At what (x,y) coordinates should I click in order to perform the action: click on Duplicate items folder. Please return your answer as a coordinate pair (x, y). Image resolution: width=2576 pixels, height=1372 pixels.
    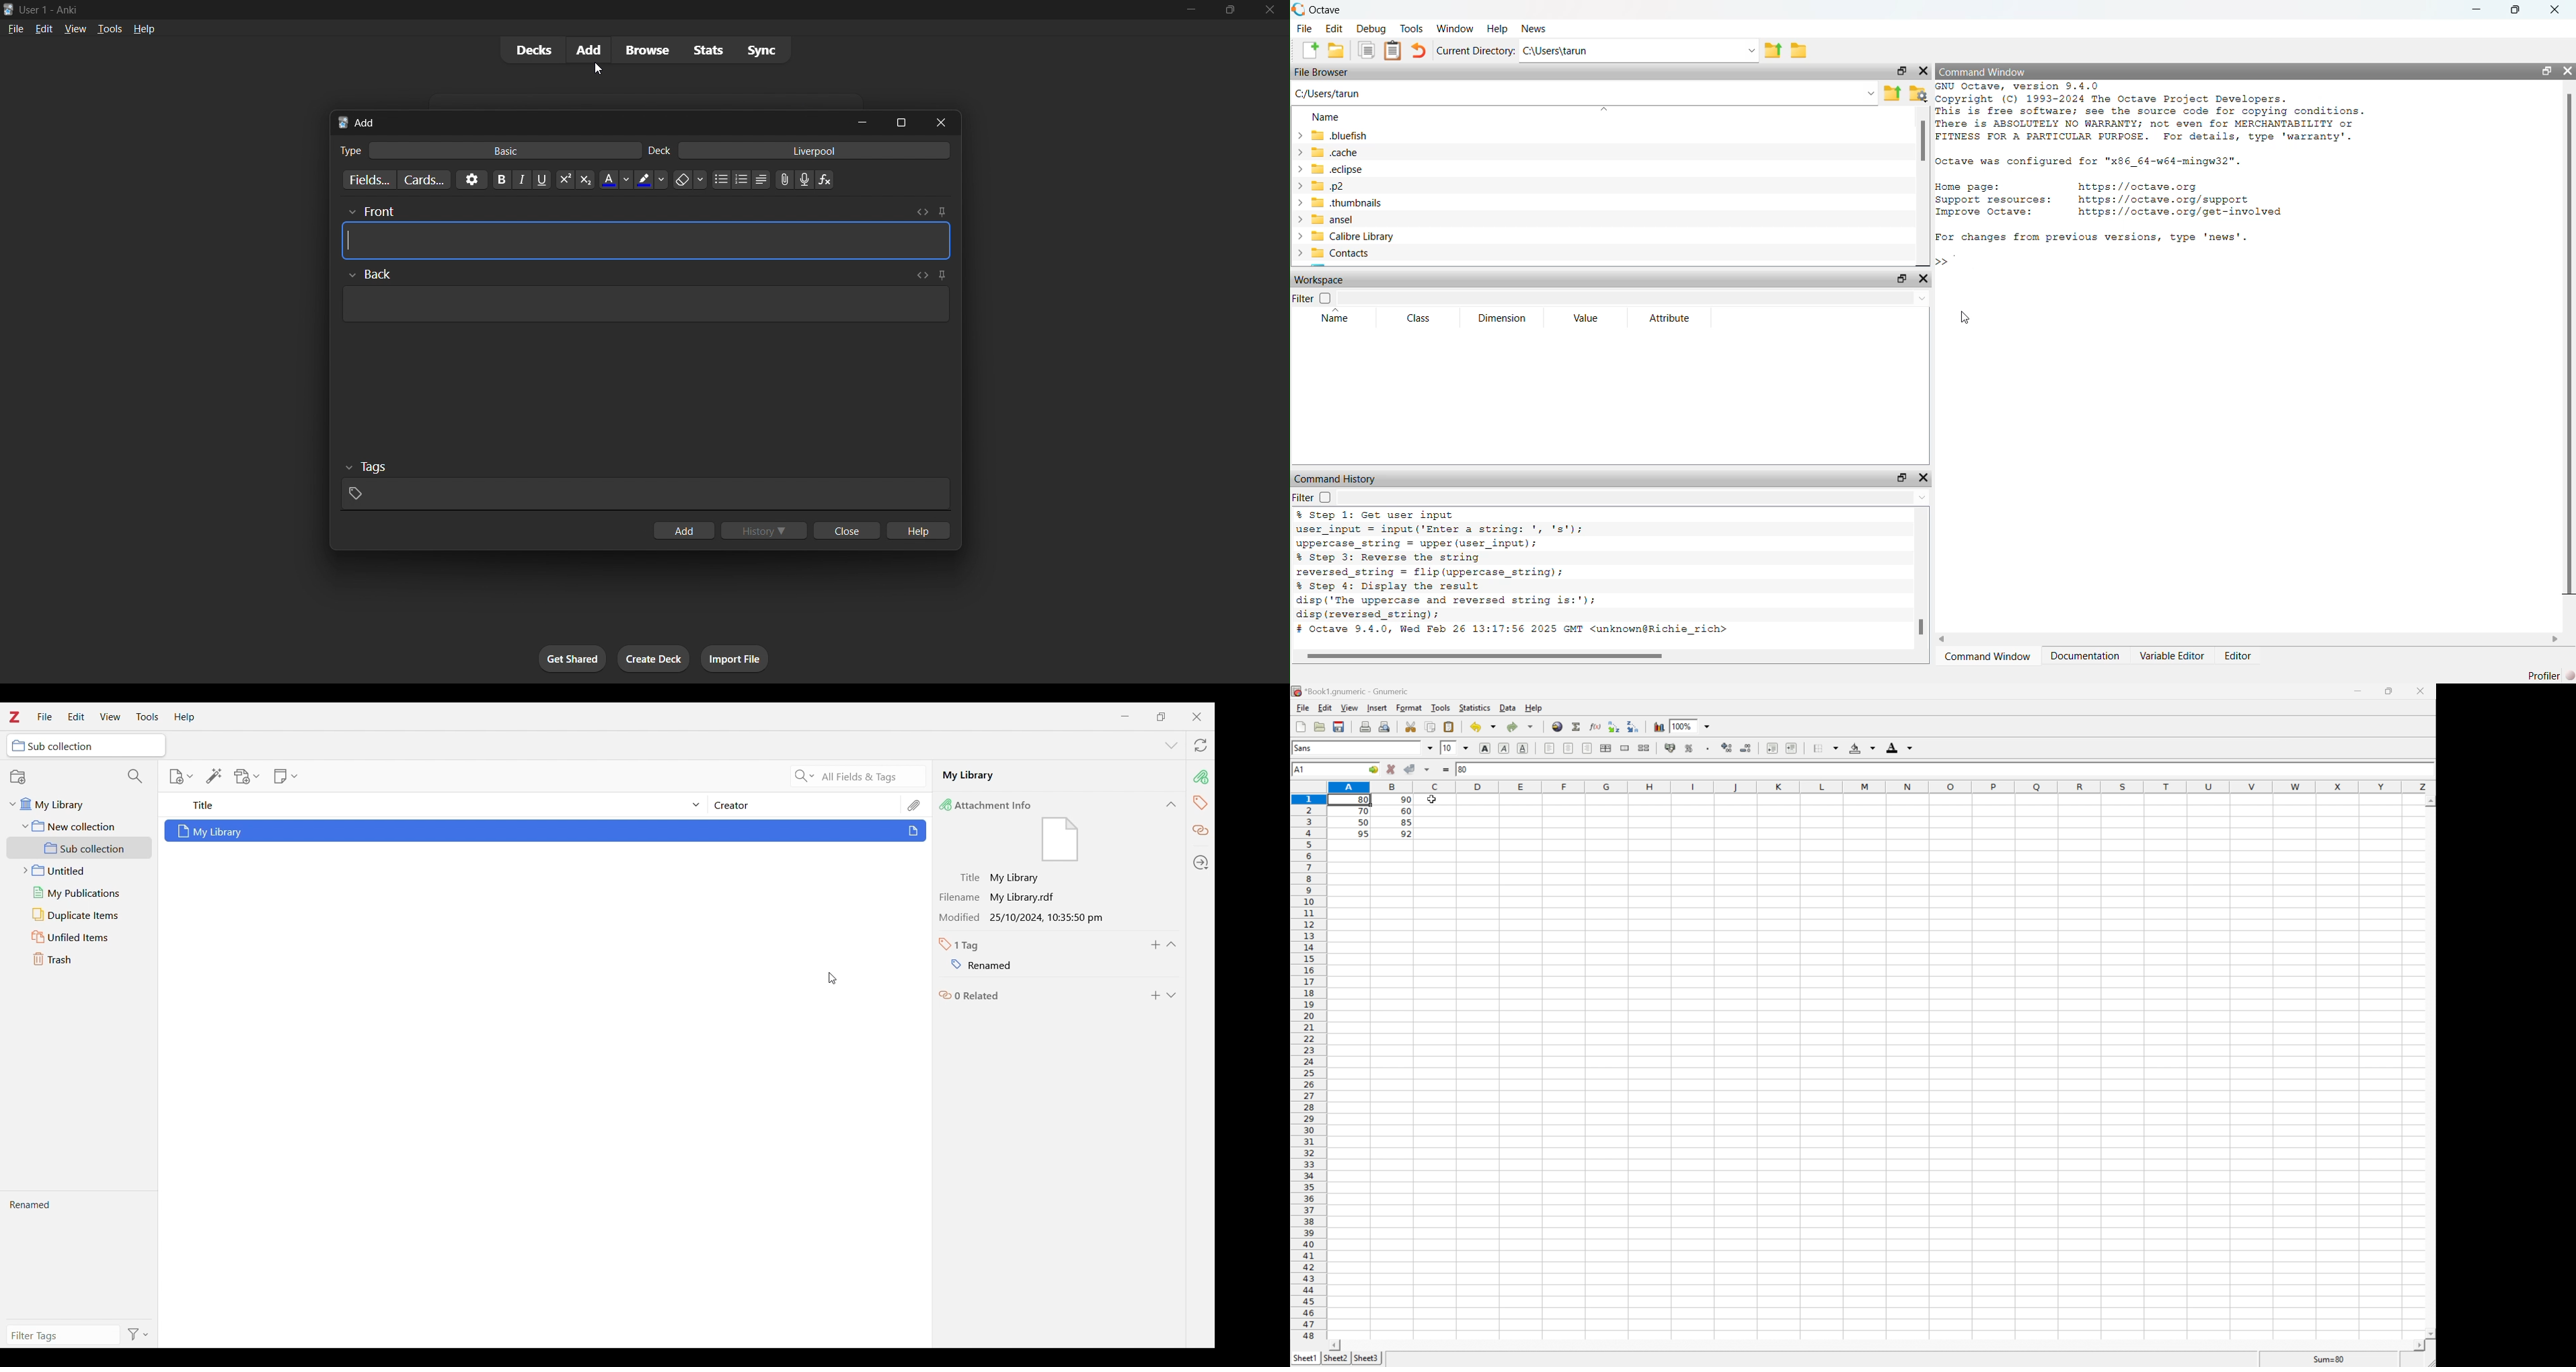
    Looking at the image, I should click on (80, 915).